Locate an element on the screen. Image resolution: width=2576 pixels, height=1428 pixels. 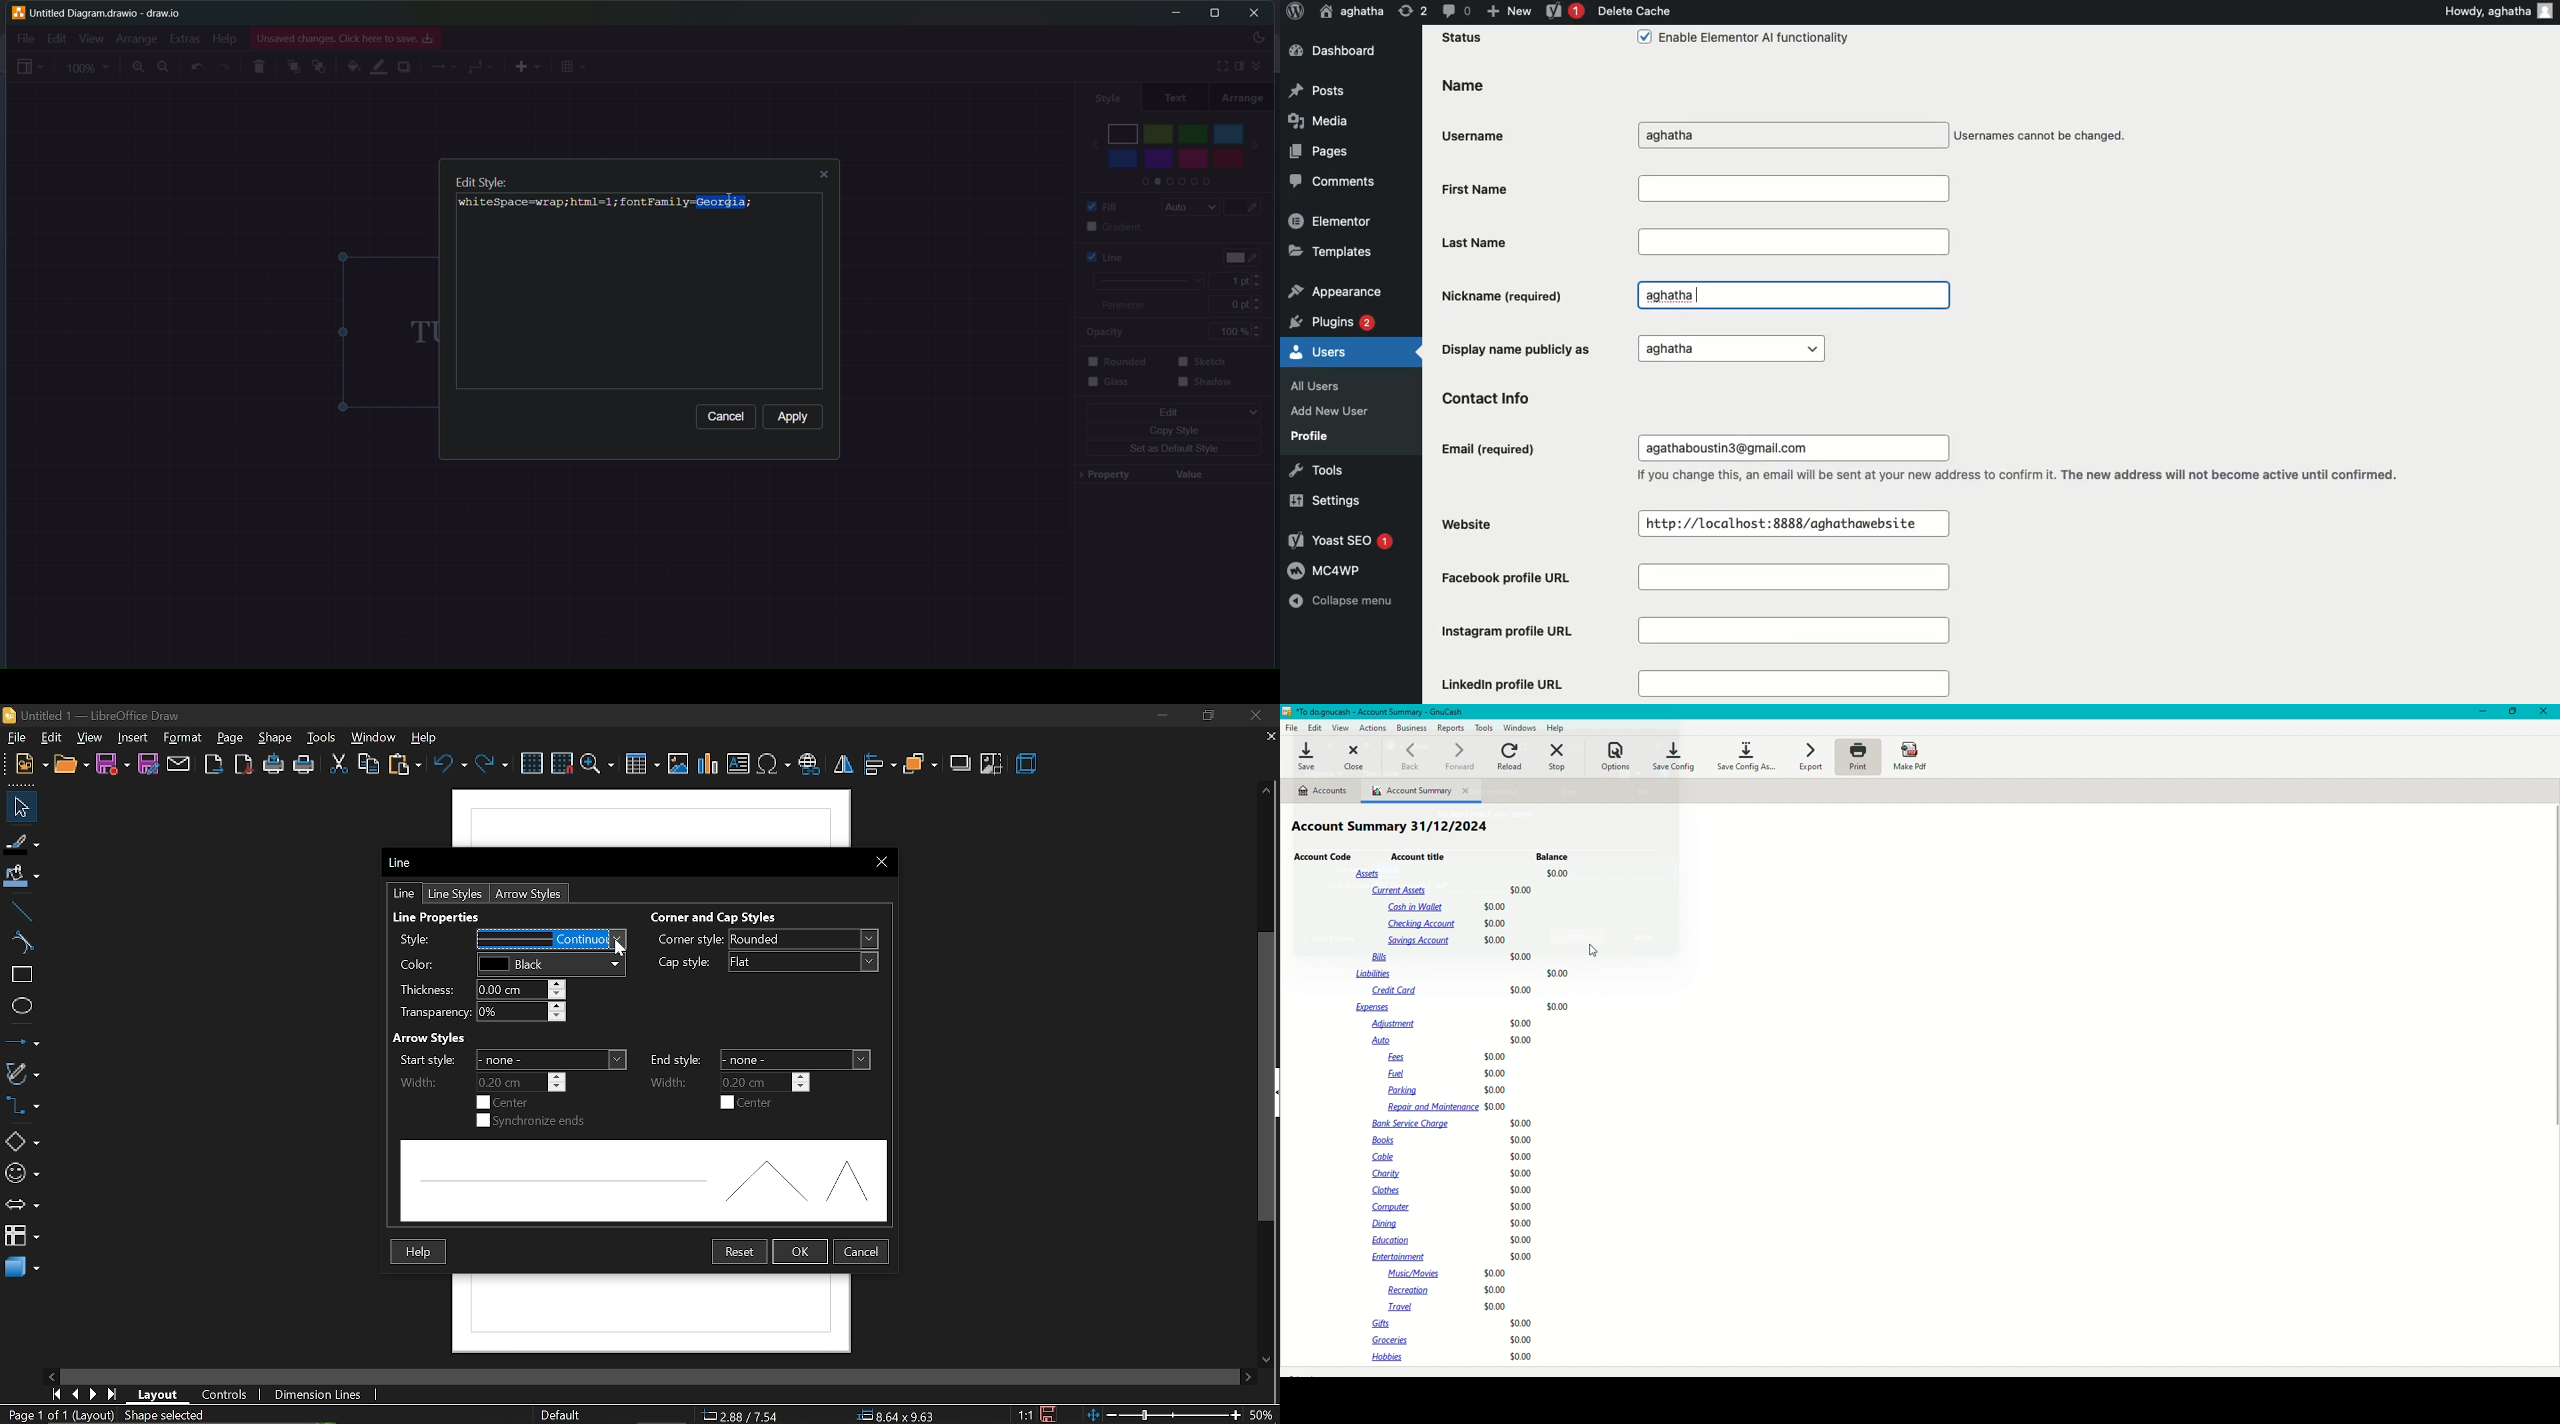
3d effects is located at coordinates (1026, 762).